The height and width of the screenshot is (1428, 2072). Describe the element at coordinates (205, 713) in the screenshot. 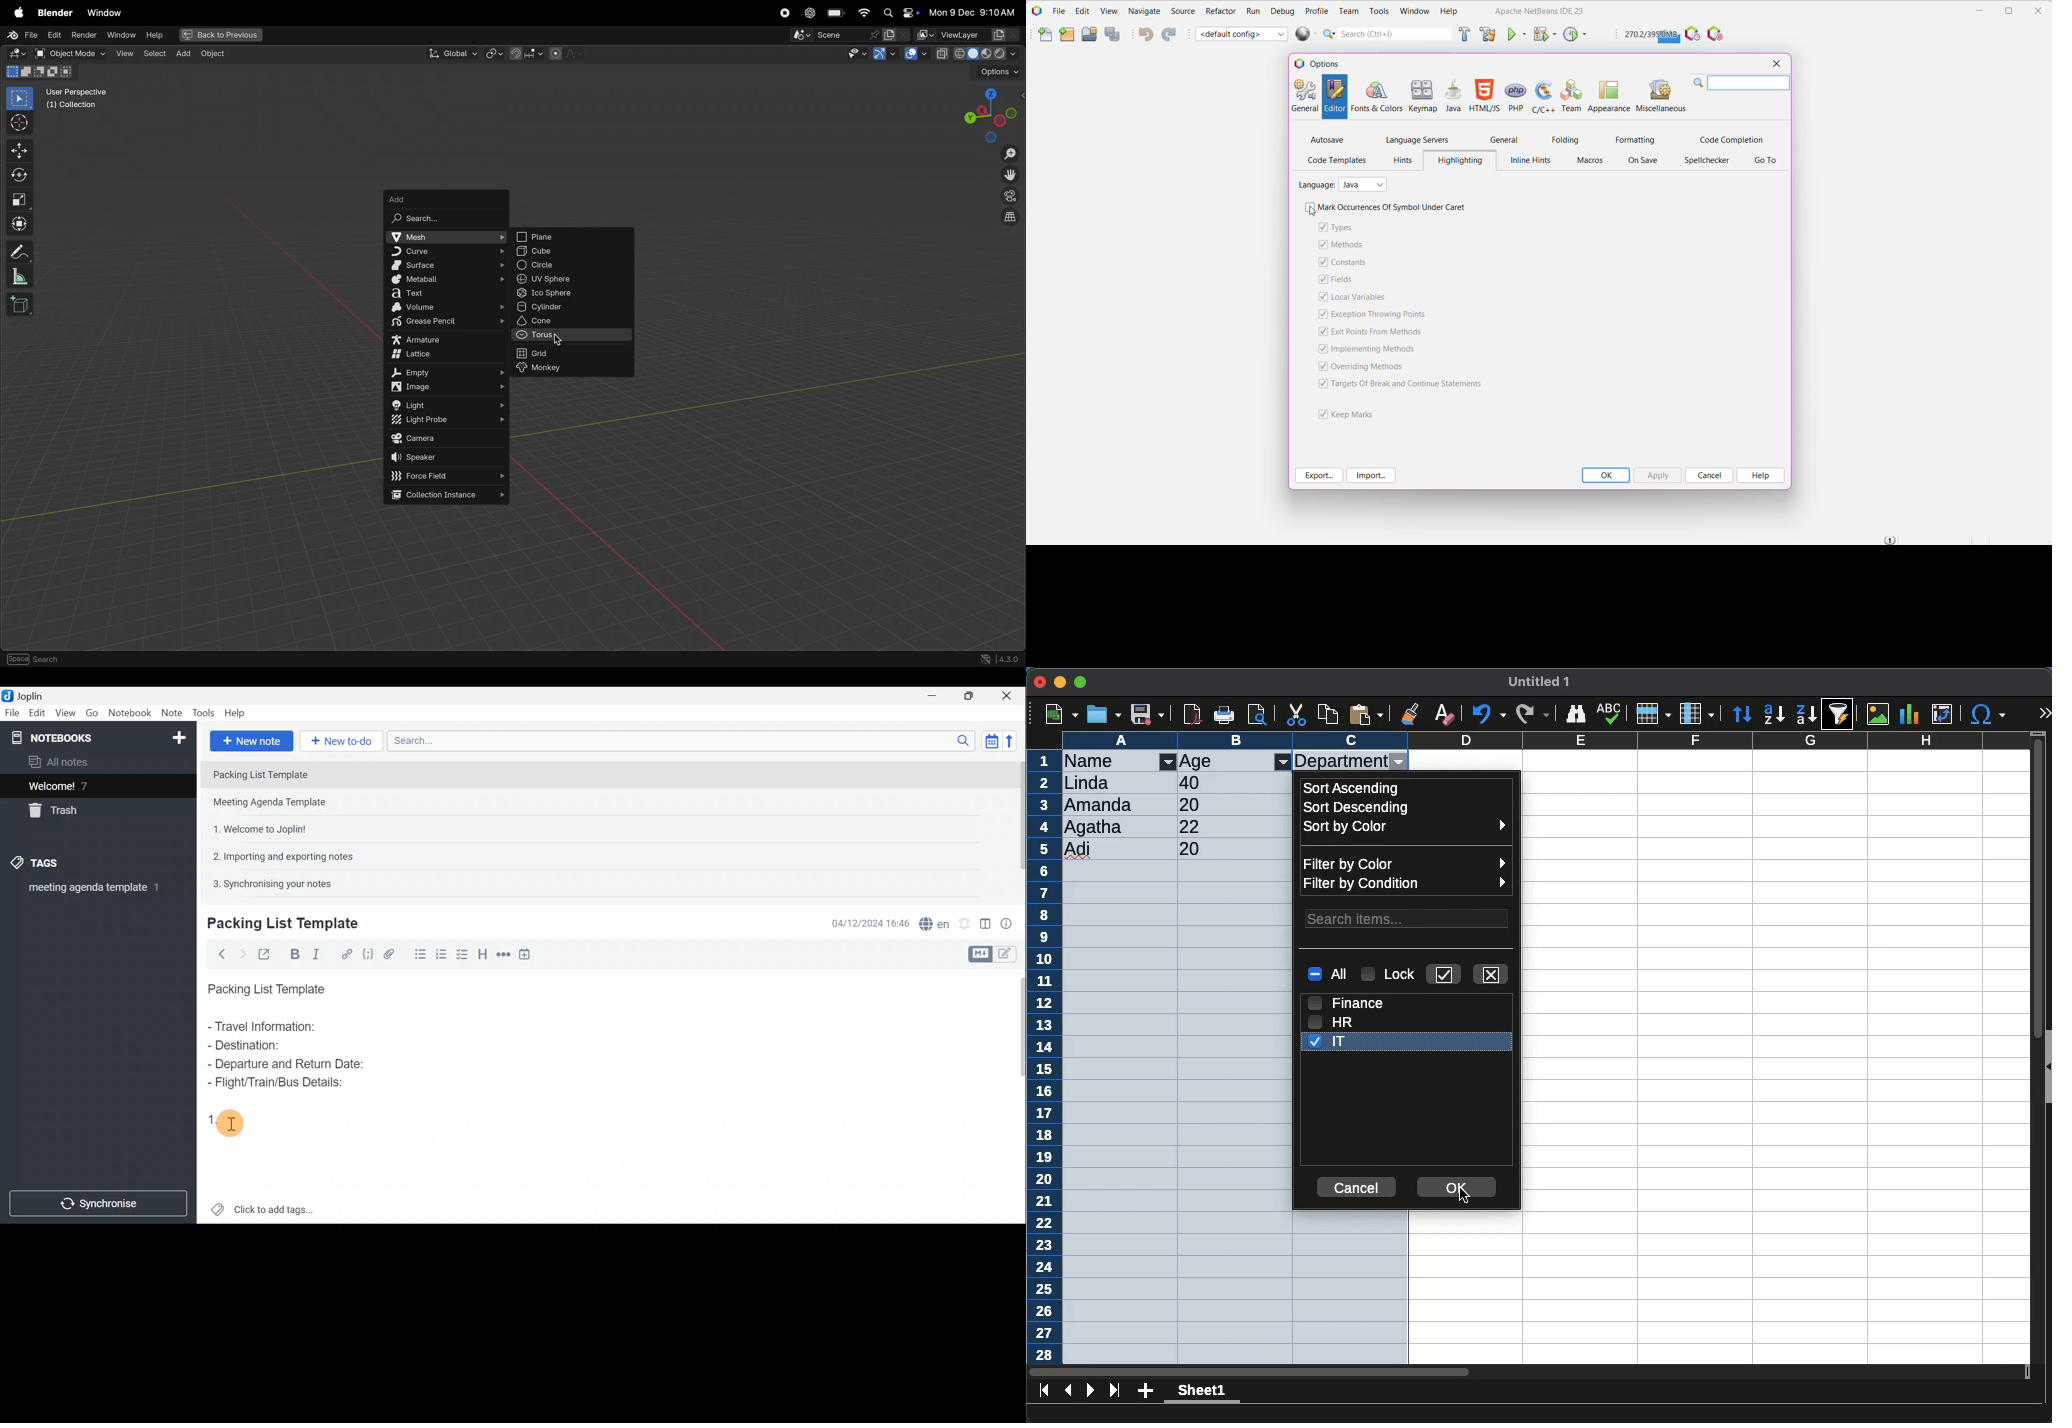

I see `Tools` at that location.